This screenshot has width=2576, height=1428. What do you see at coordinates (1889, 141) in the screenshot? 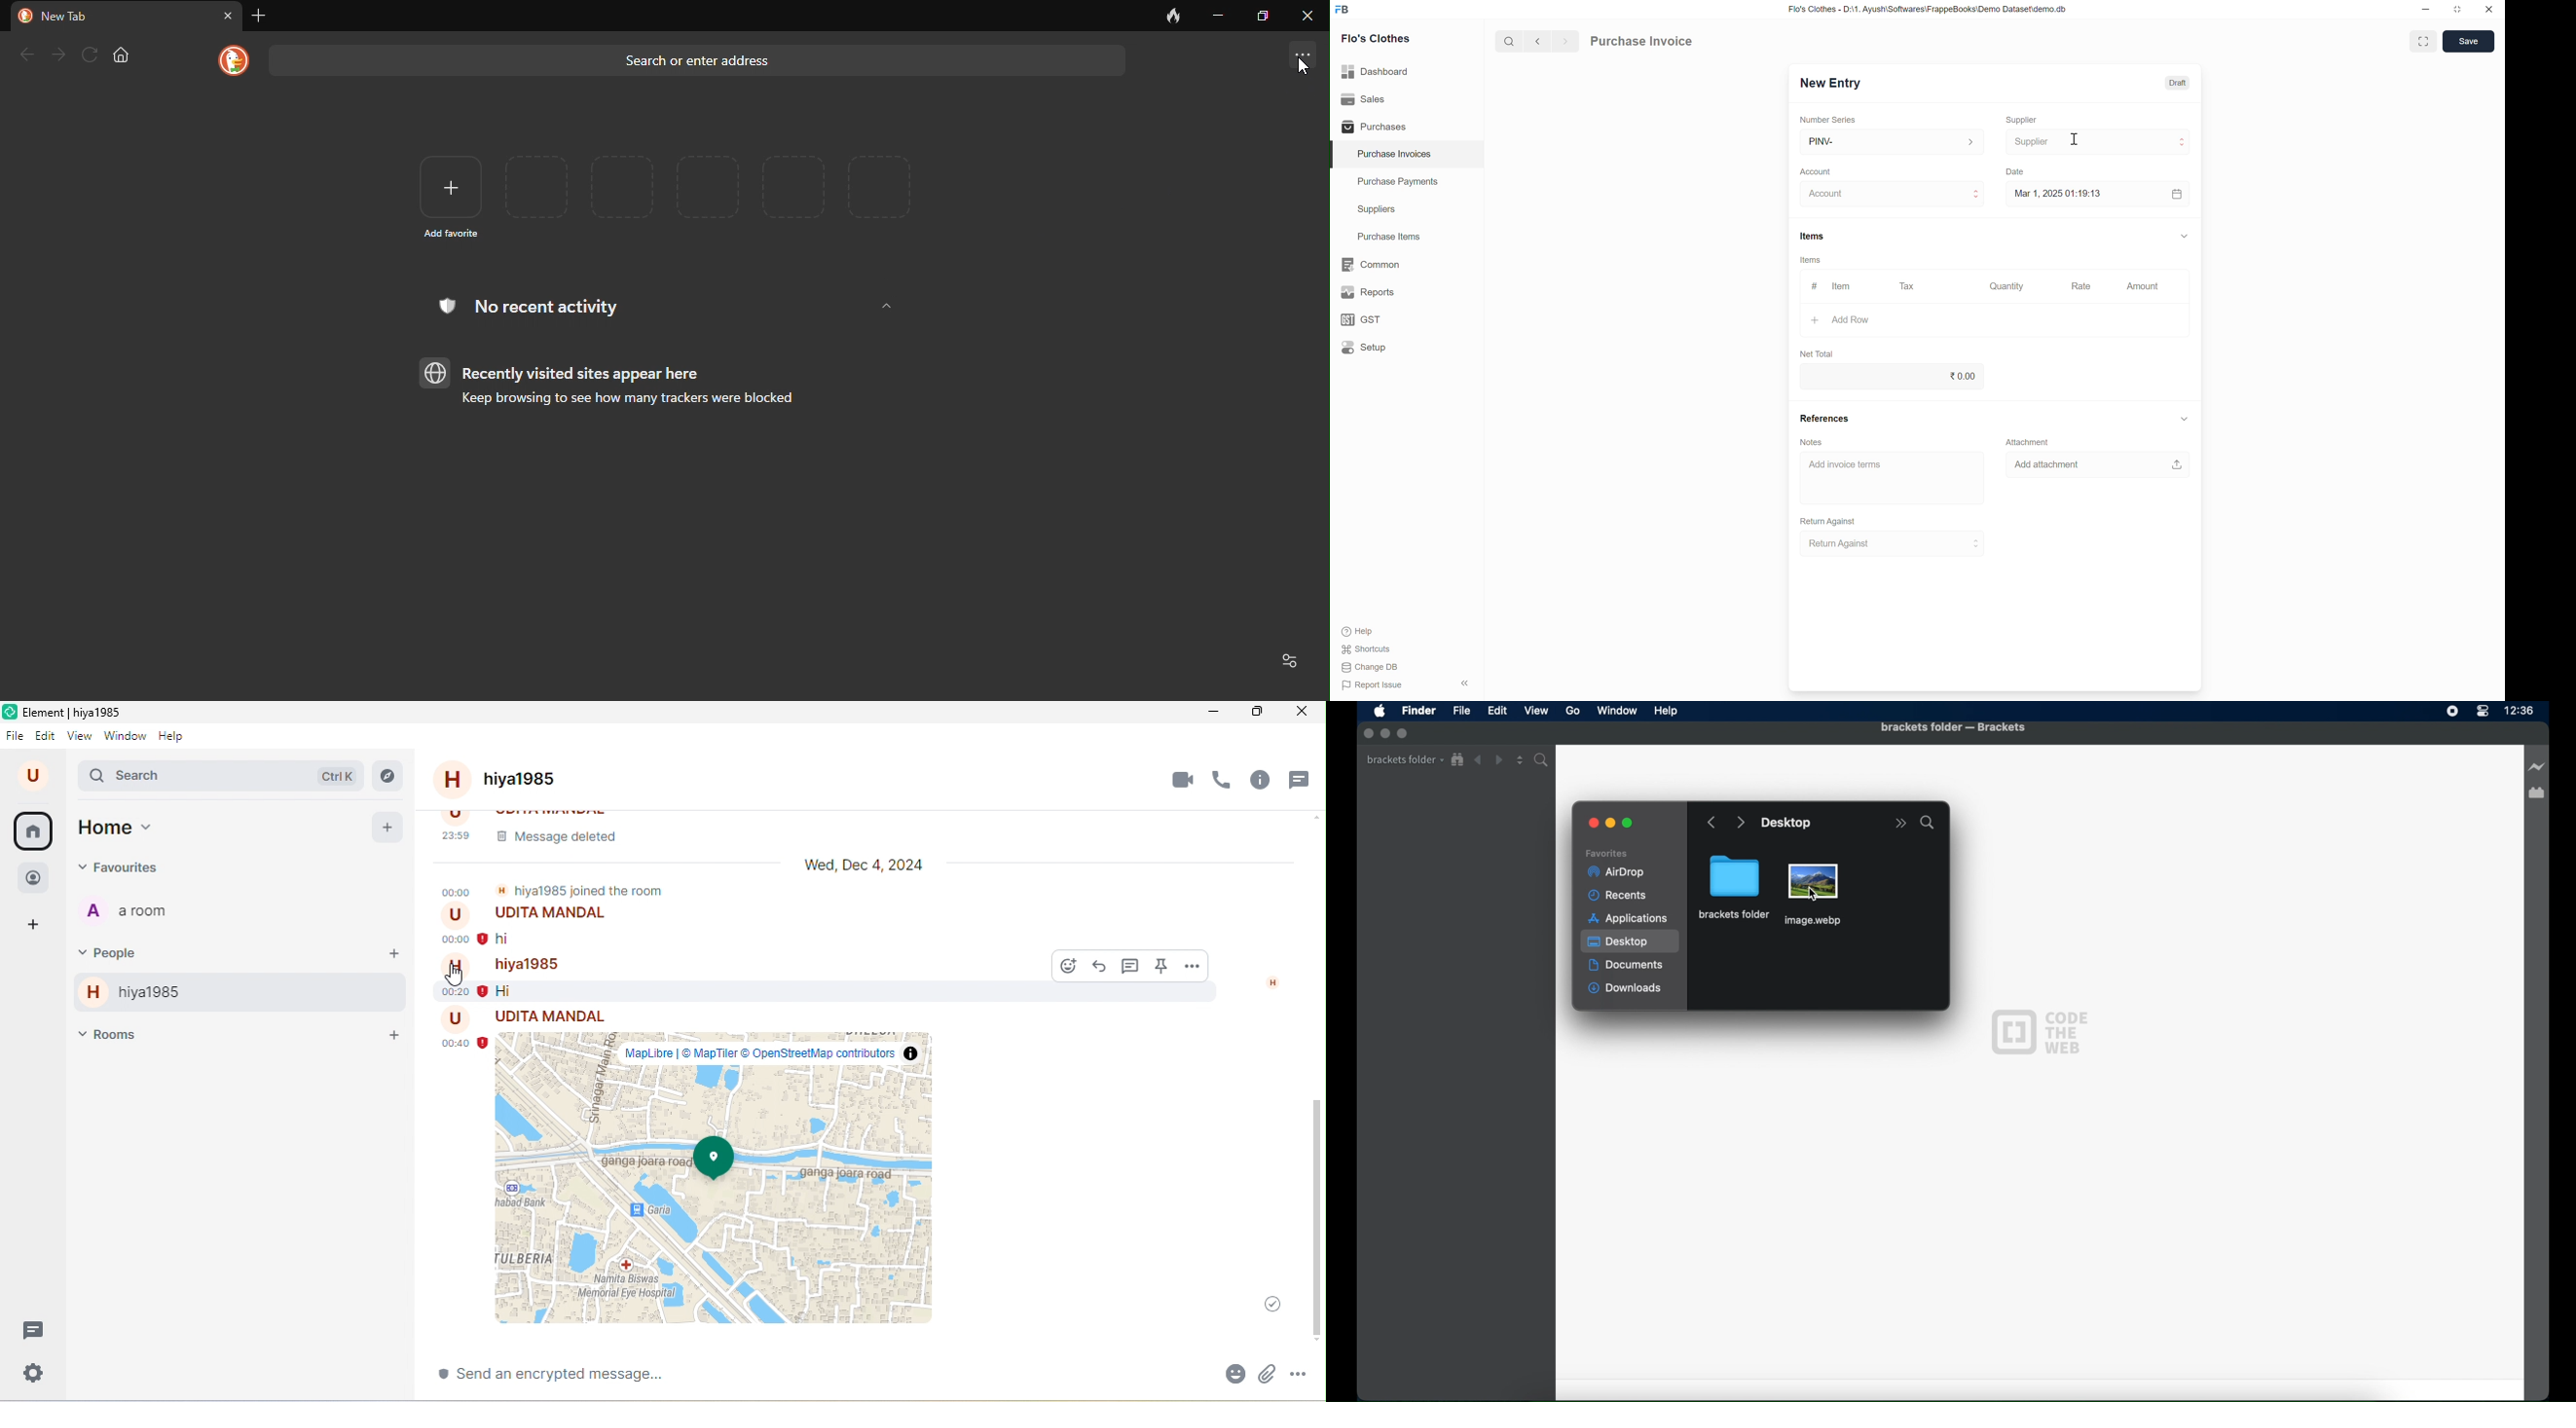
I see `PINV-` at bounding box center [1889, 141].